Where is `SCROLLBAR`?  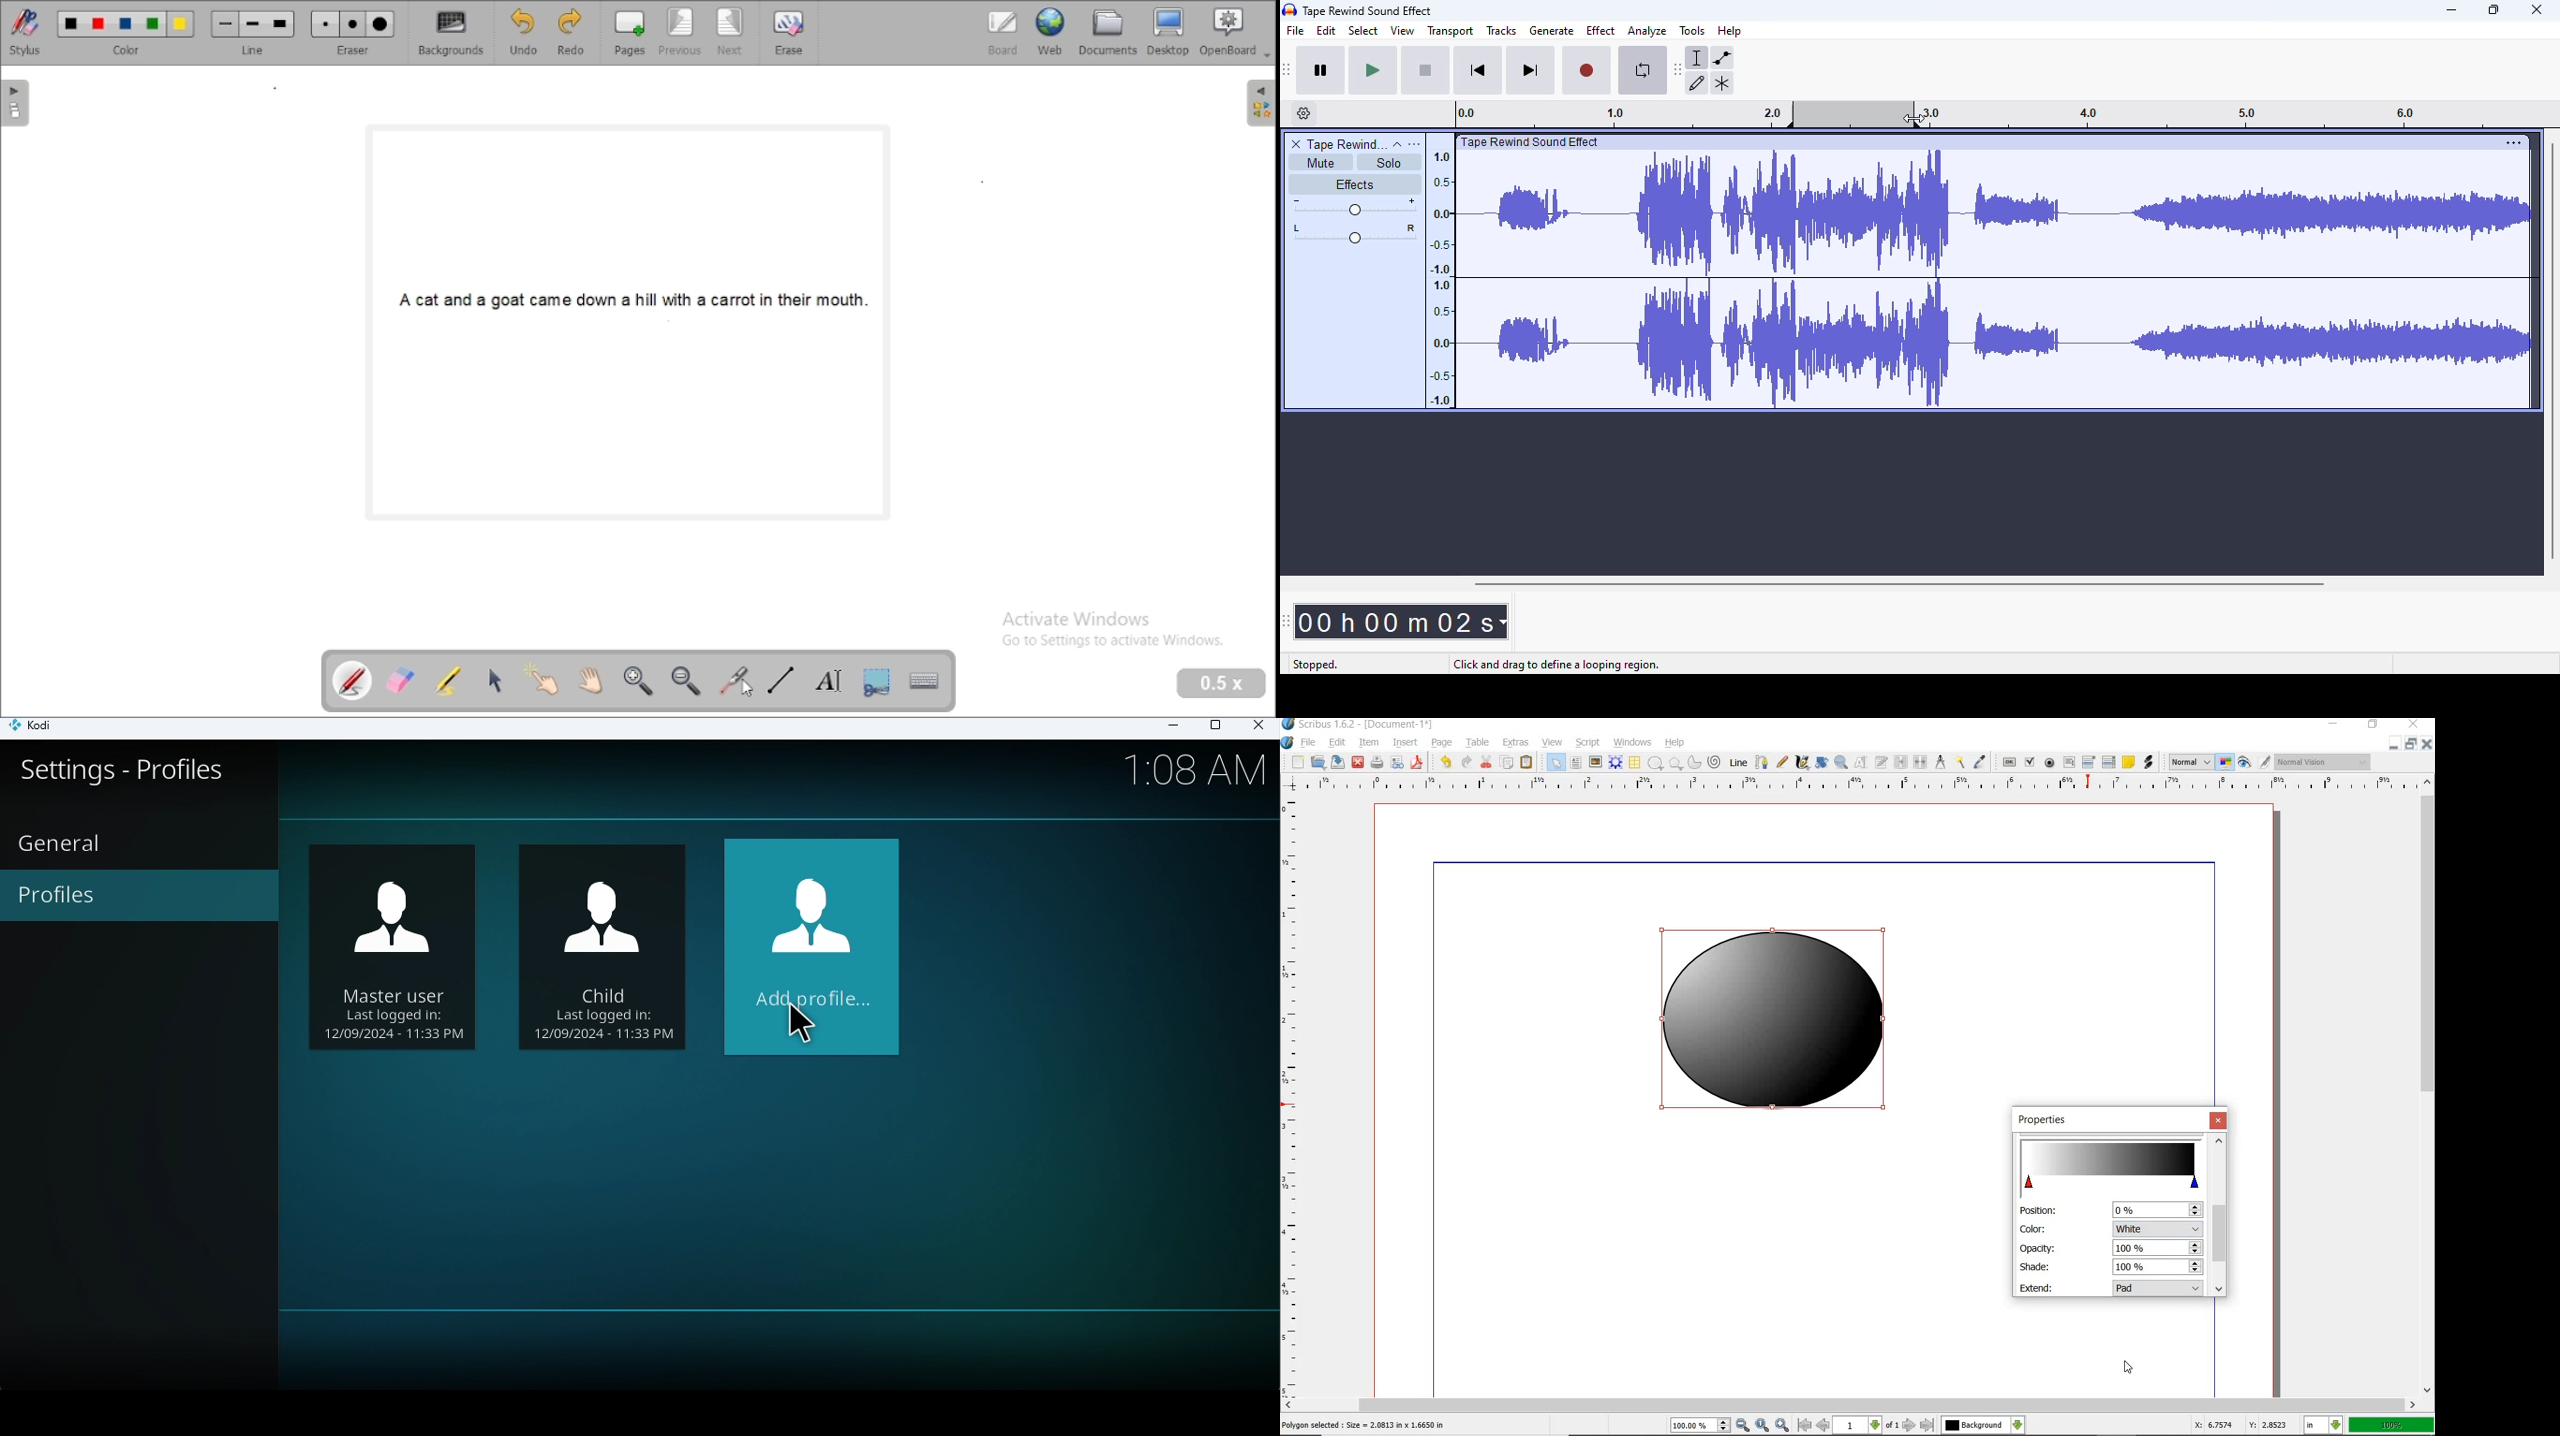
SCROLLBAR is located at coordinates (2429, 1084).